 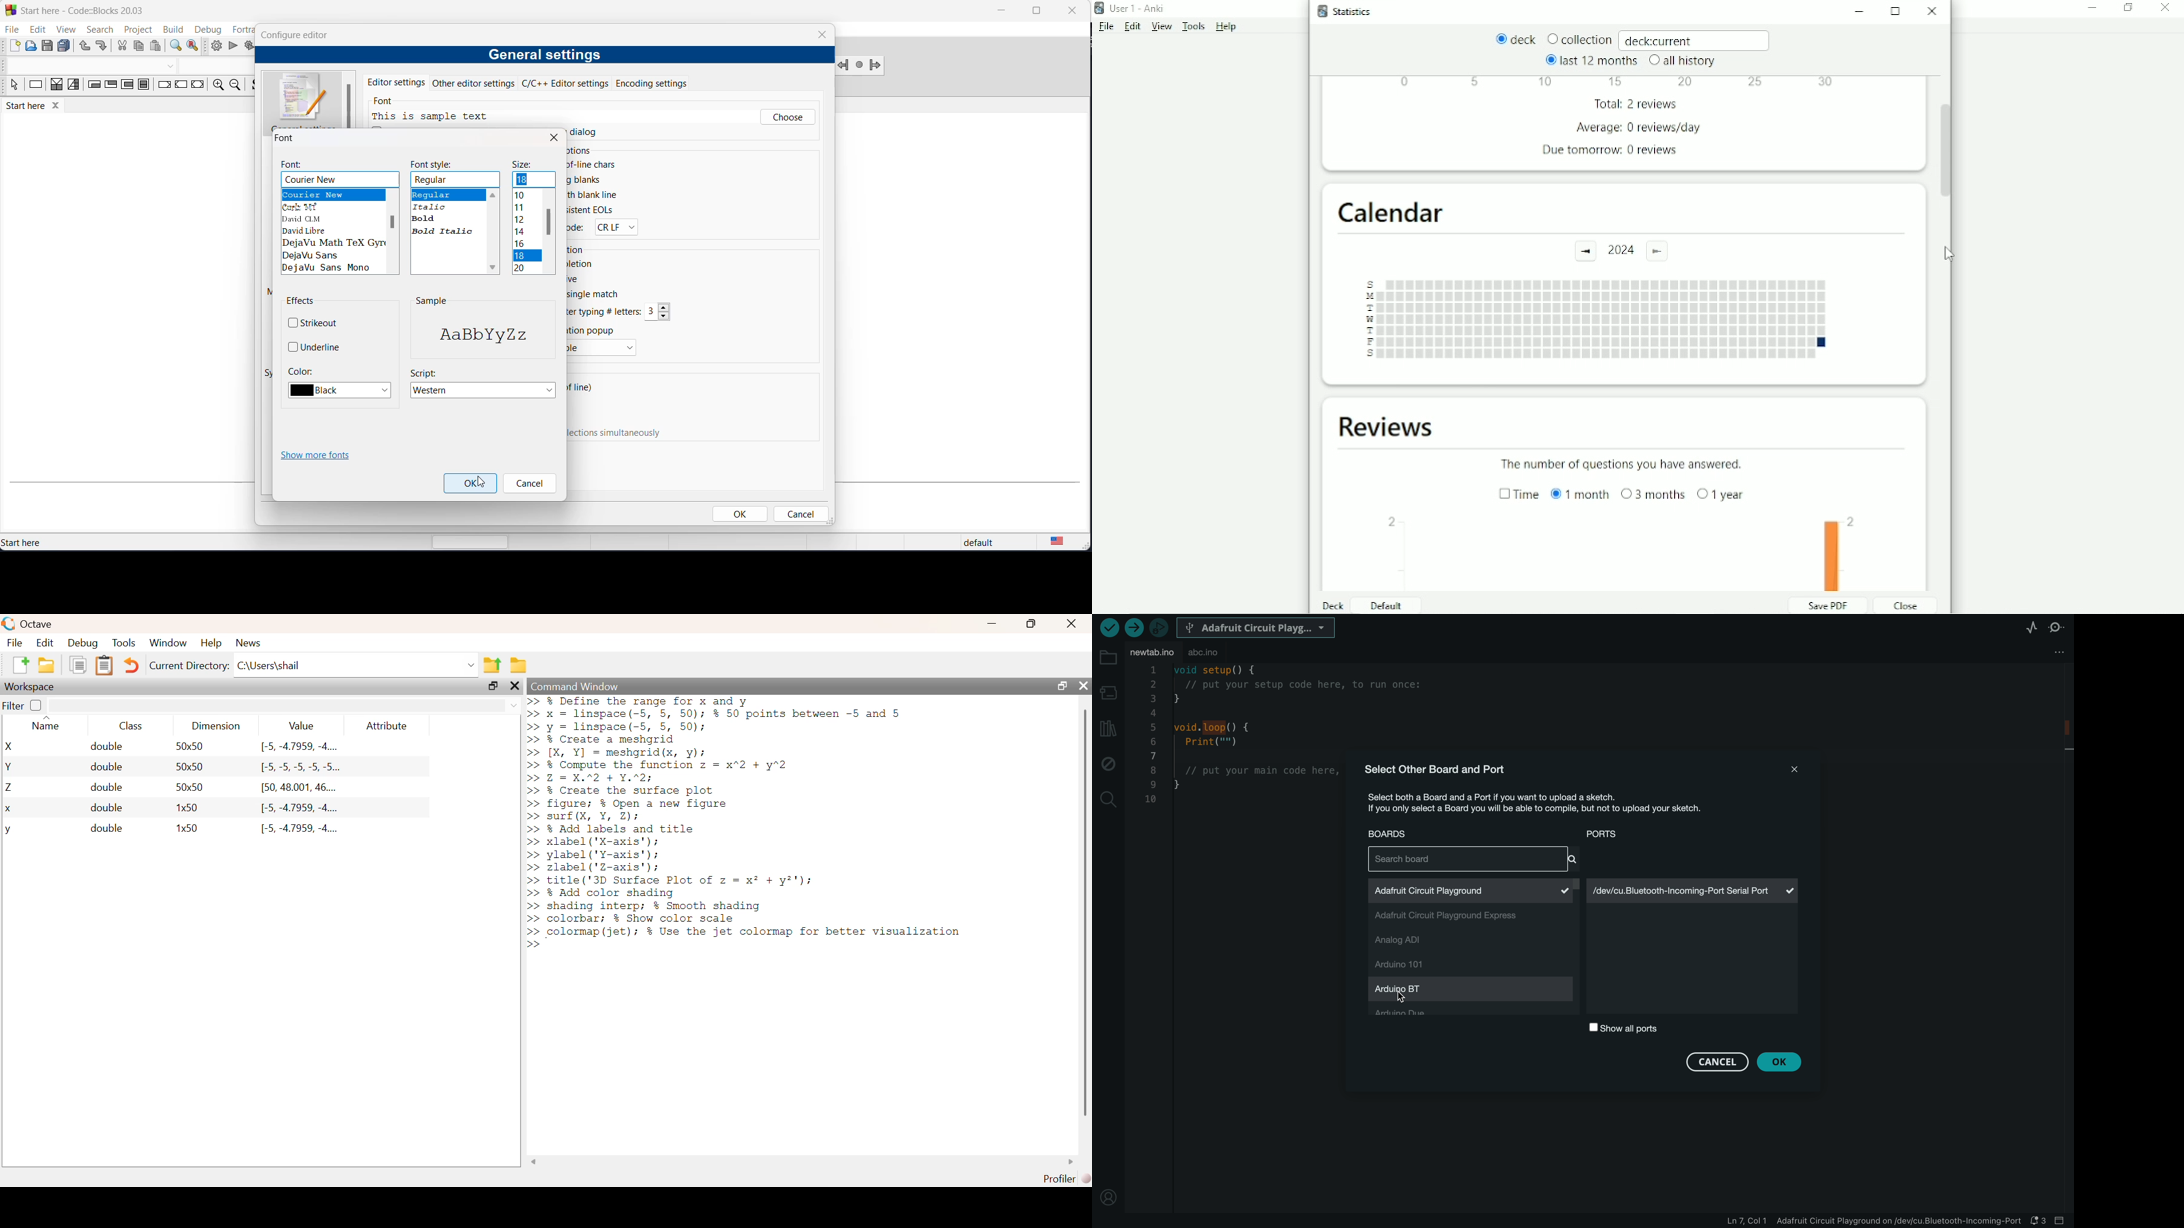 What do you see at coordinates (107, 747) in the screenshot?
I see `double` at bounding box center [107, 747].